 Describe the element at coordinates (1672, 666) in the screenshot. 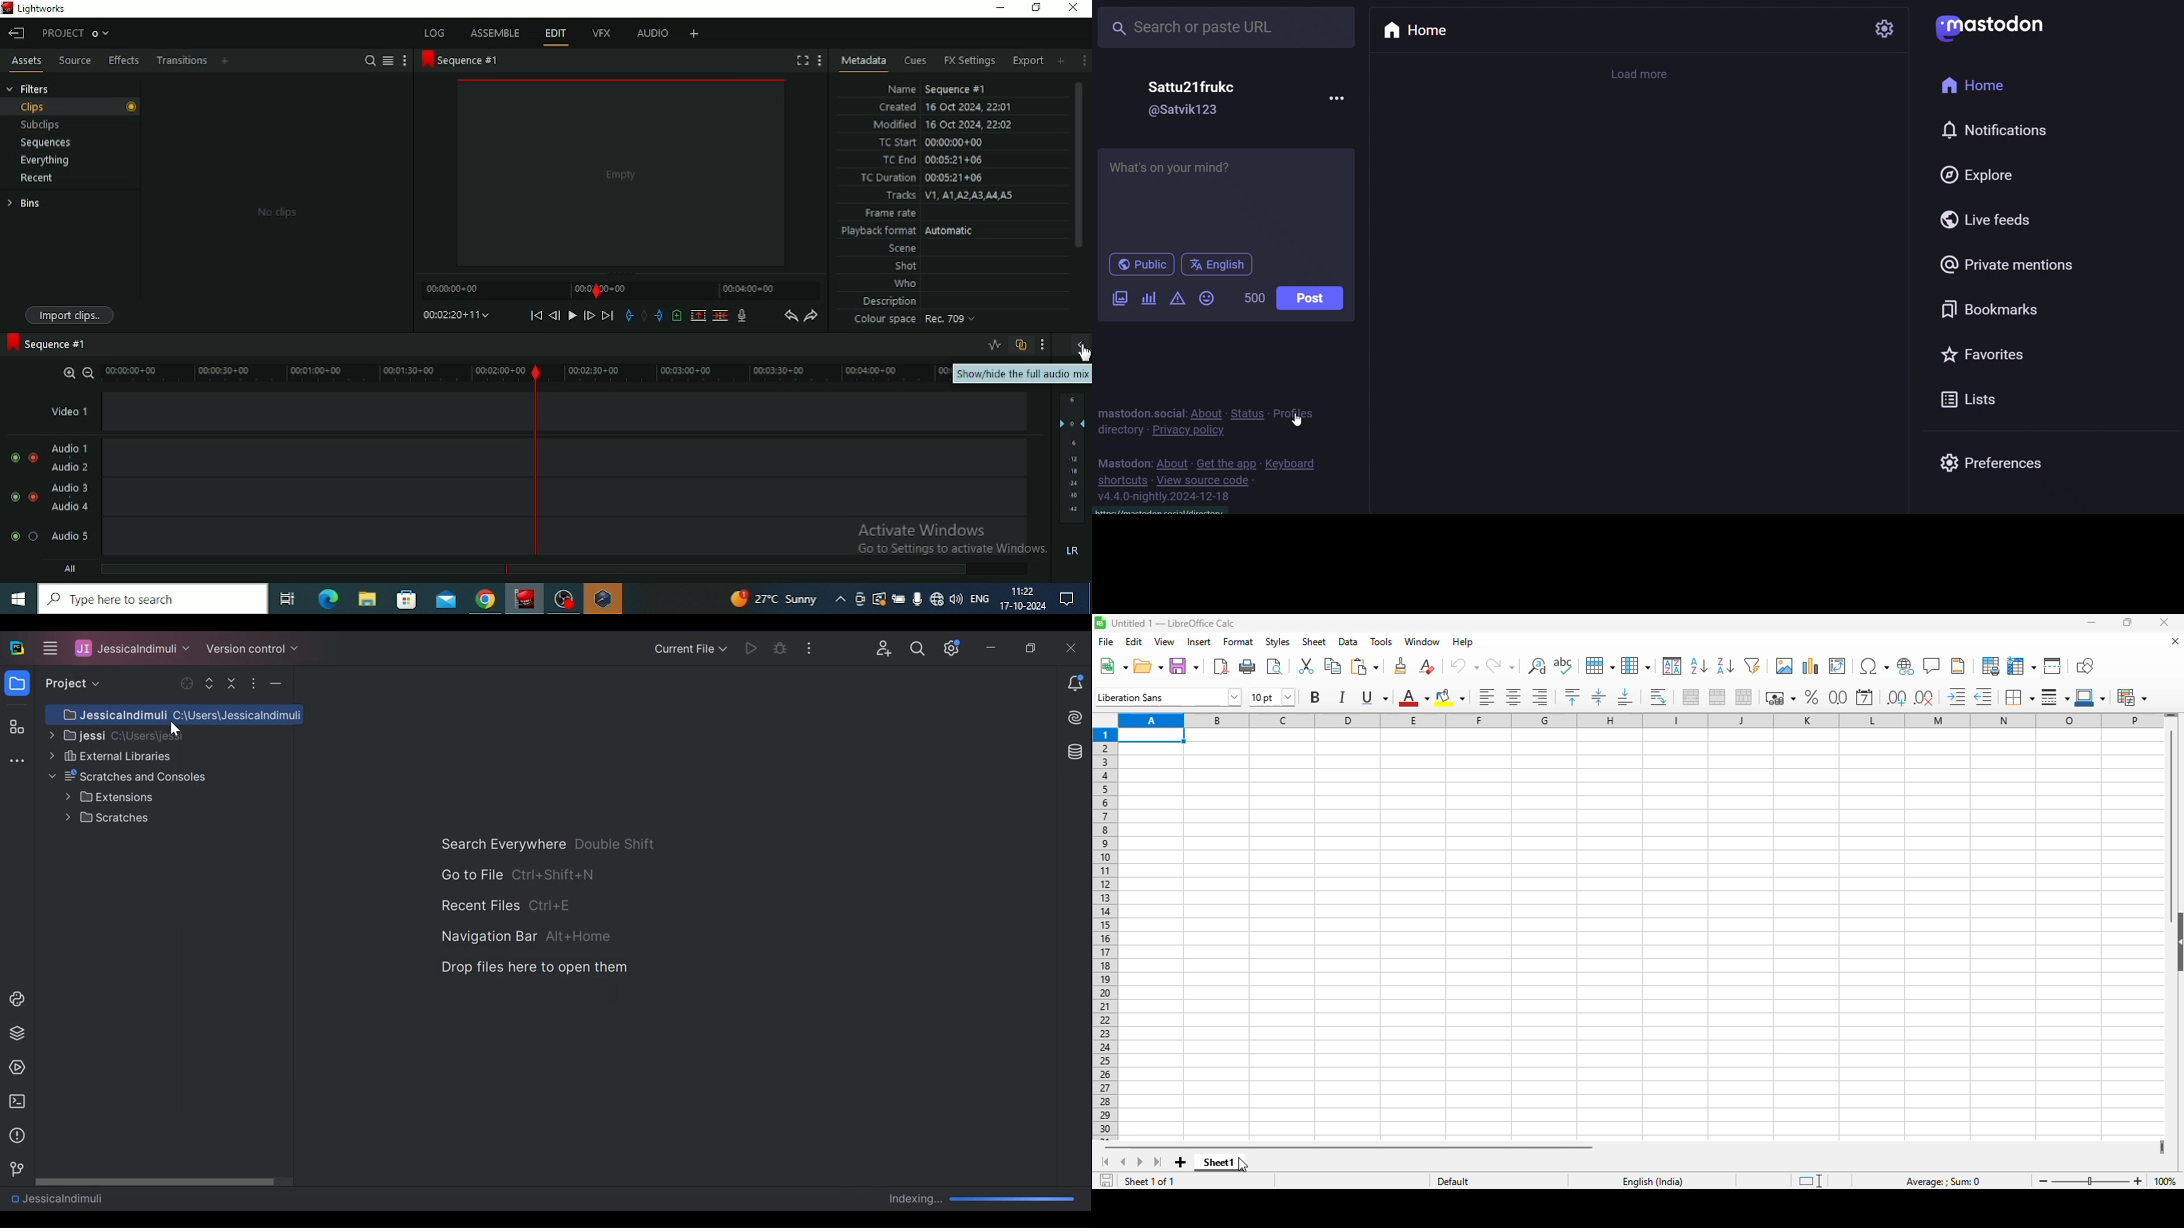

I see `sort` at that location.